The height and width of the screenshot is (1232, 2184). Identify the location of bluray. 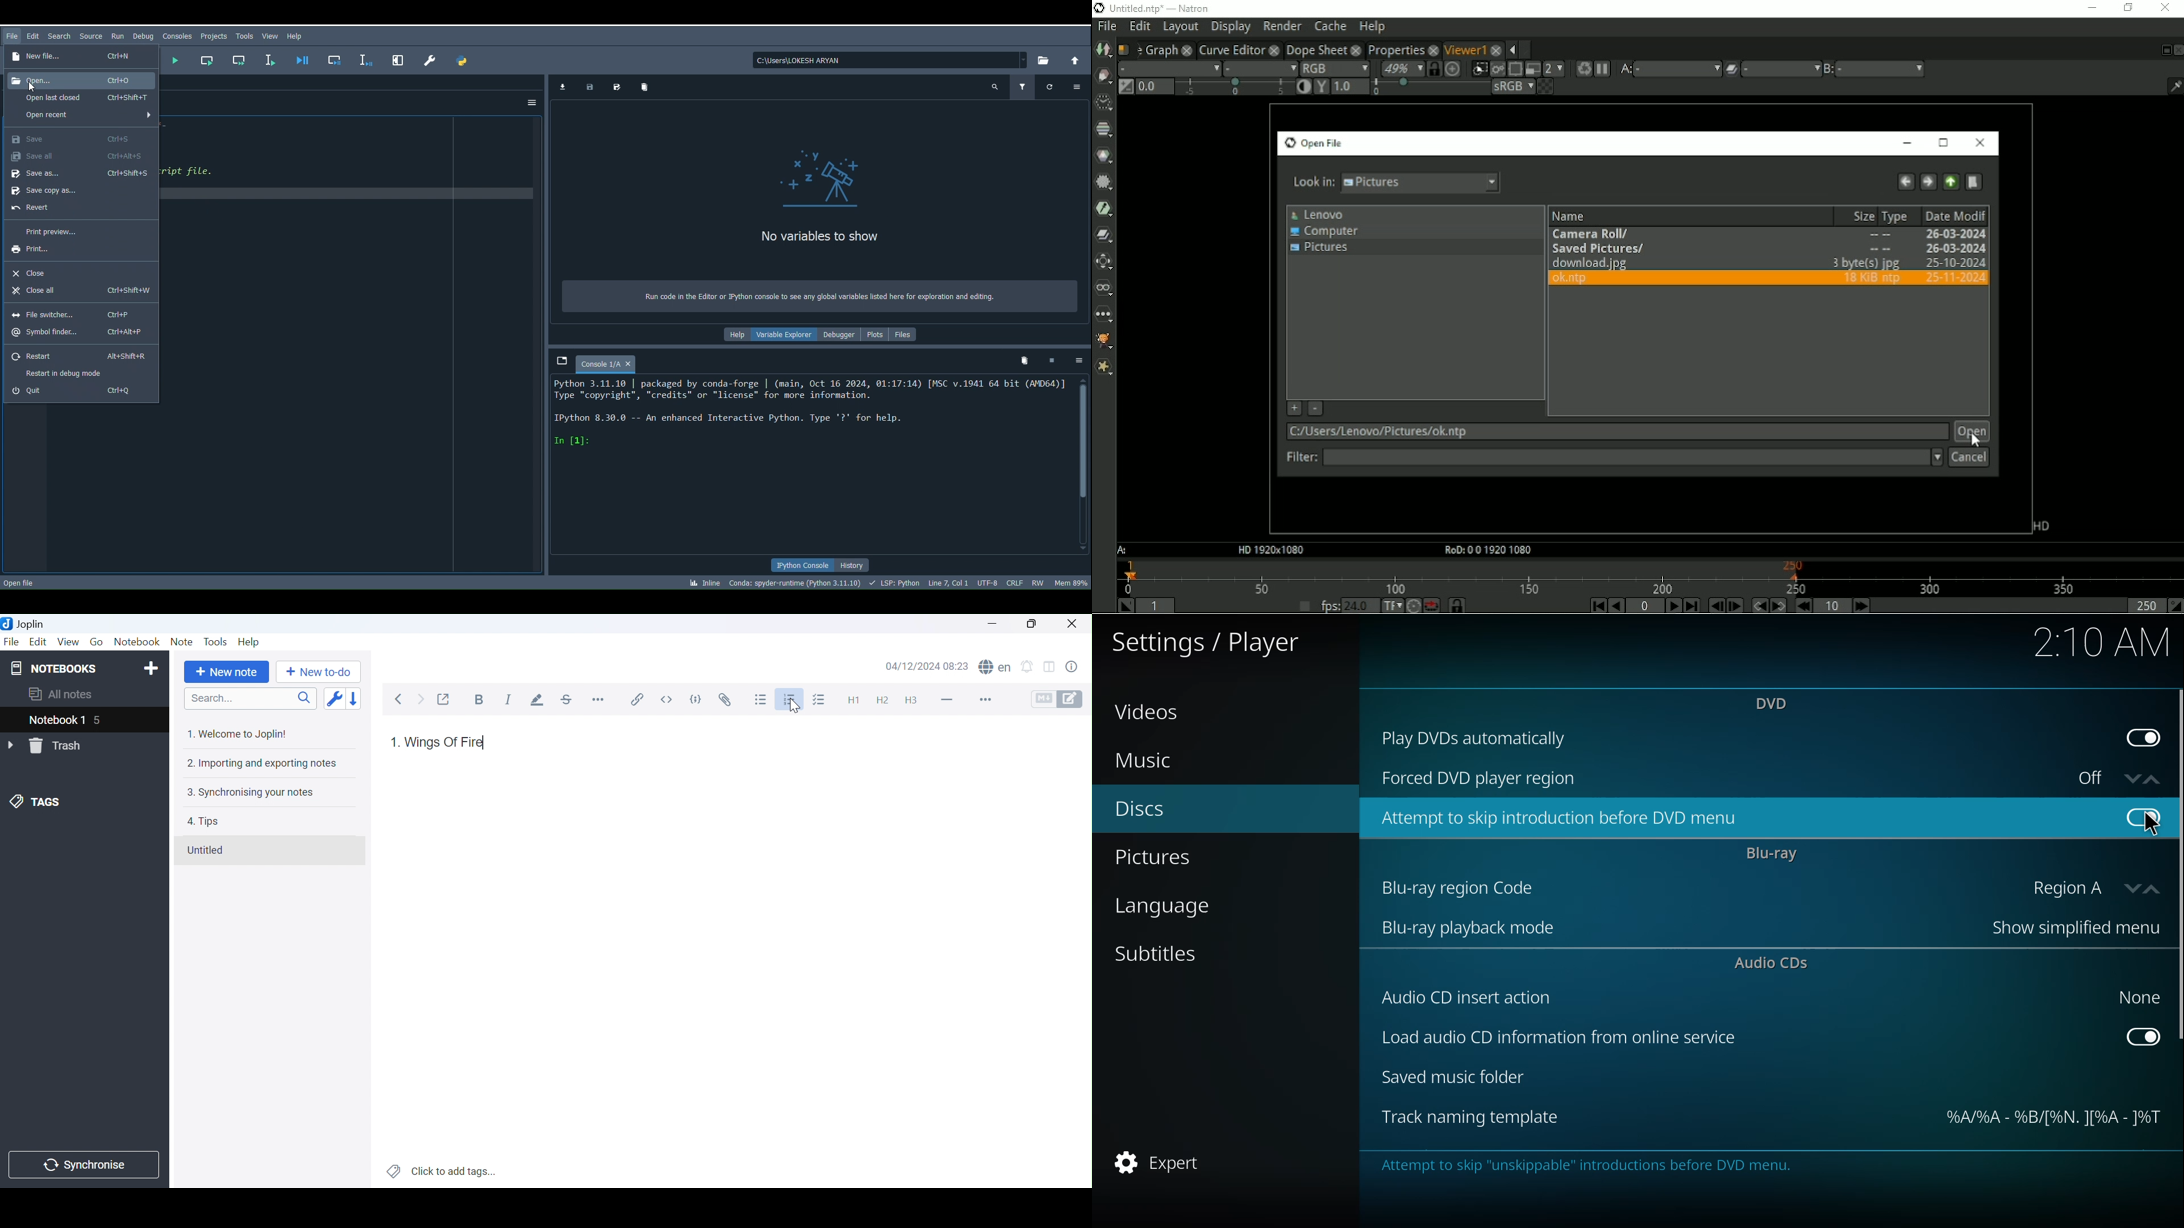
(1775, 854).